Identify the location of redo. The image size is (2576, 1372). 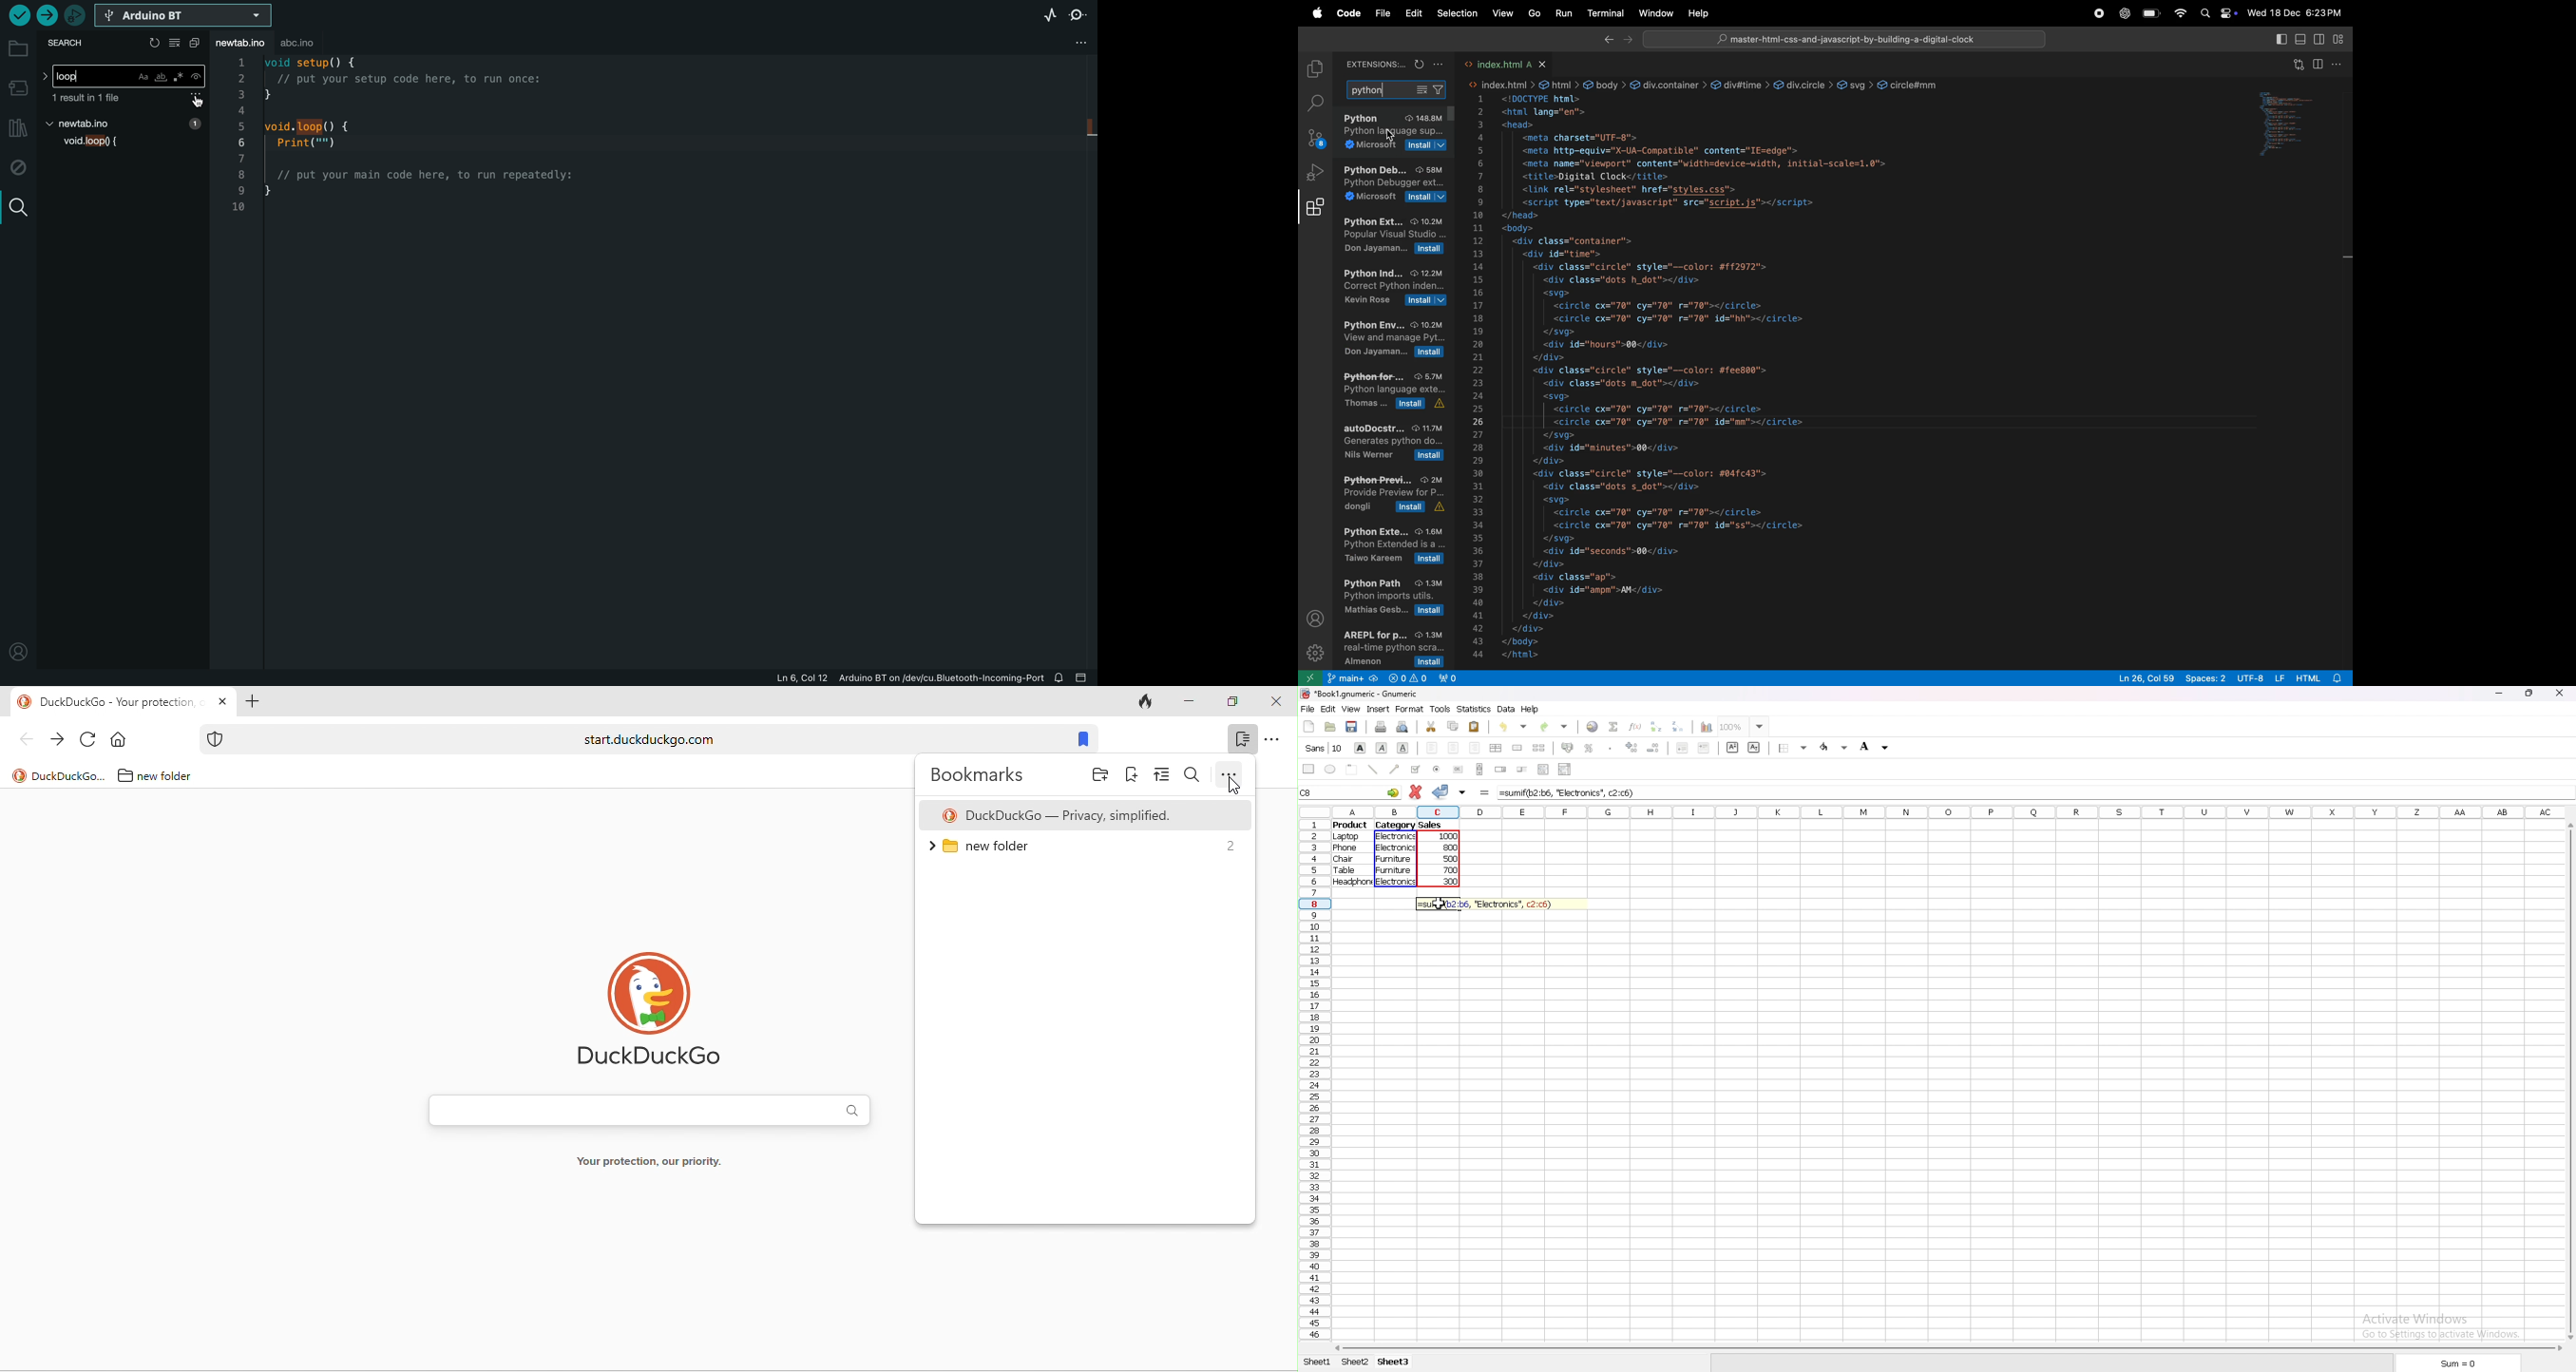
(1555, 726).